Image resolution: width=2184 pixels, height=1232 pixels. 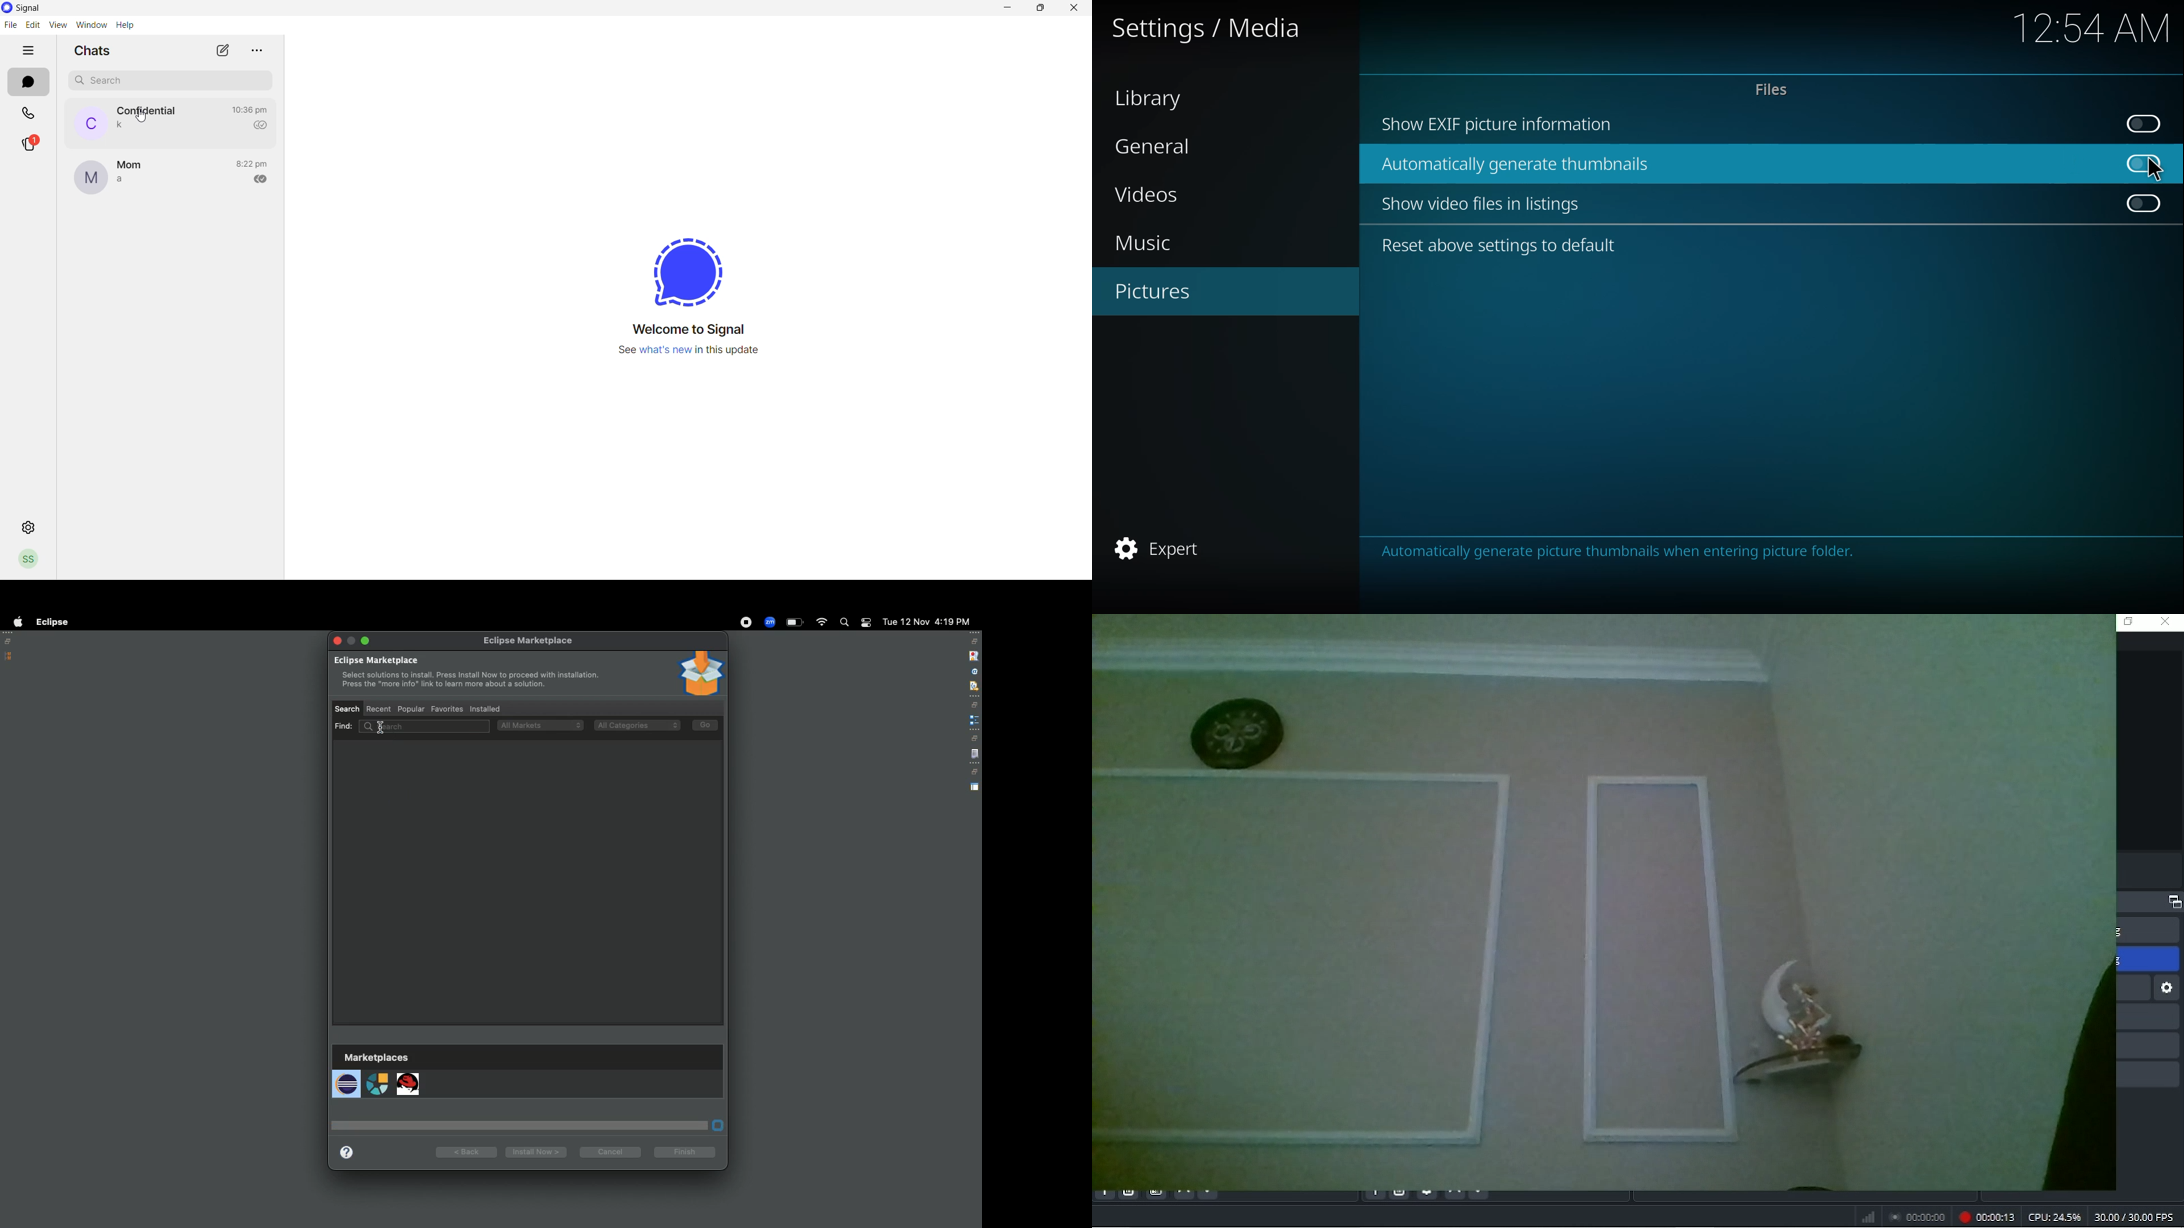 What do you see at coordinates (844, 622) in the screenshot?
I see `Search` at bounding box center [844, 622].